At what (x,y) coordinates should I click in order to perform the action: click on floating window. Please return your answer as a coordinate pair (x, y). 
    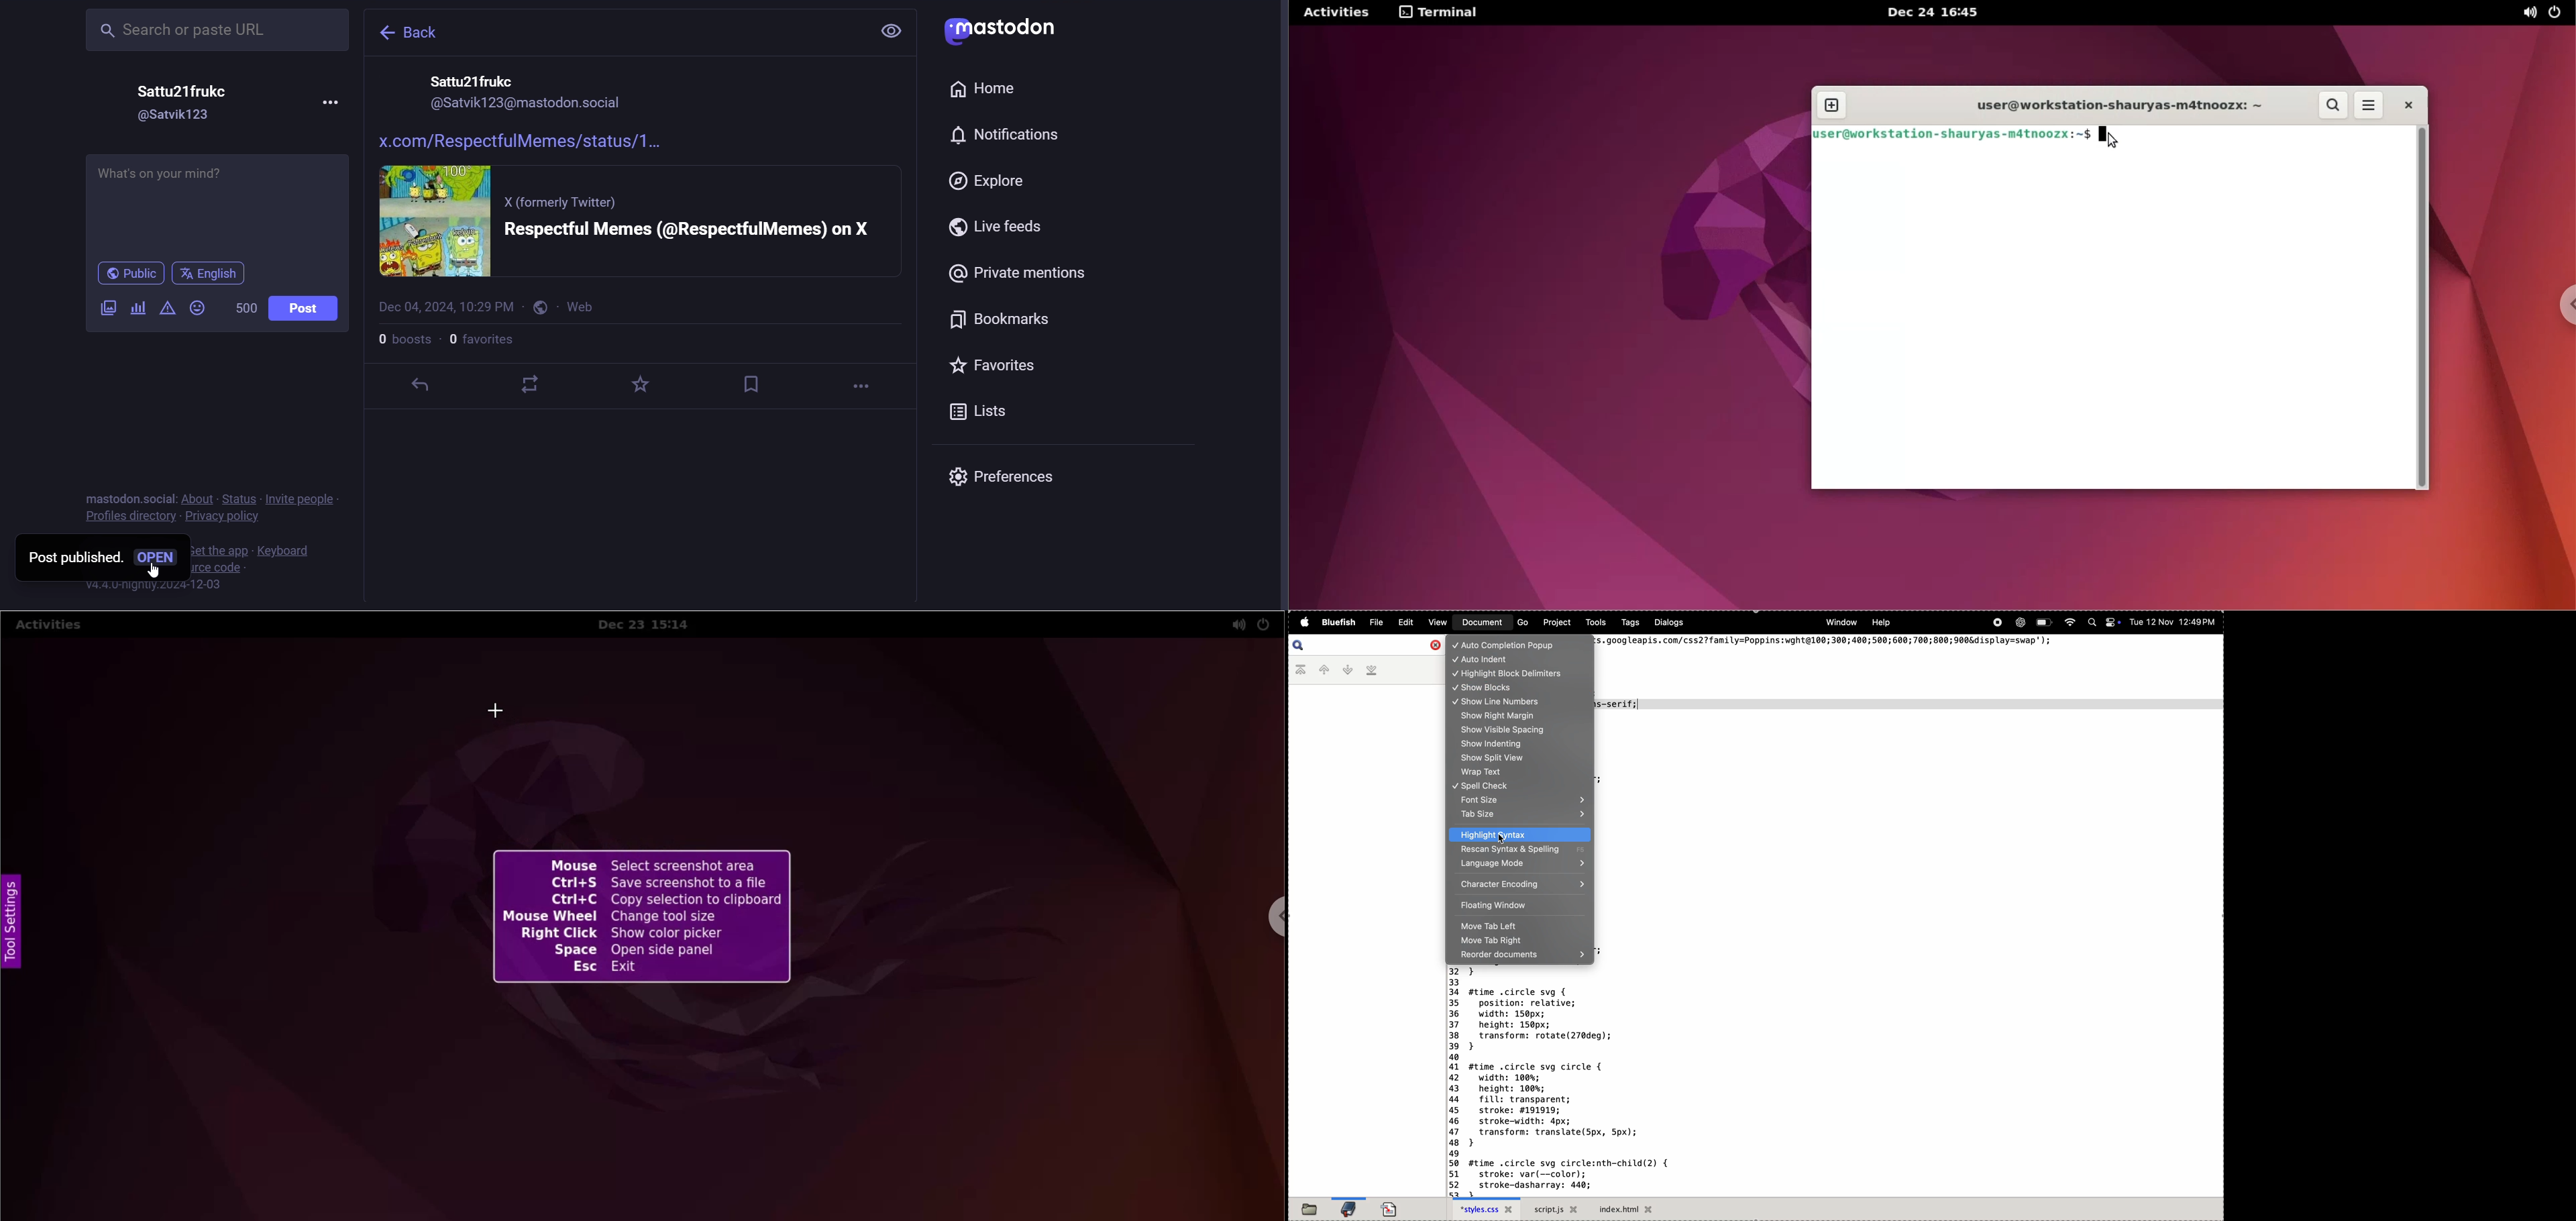
    Looking at the image, I should click on (1517, 905).